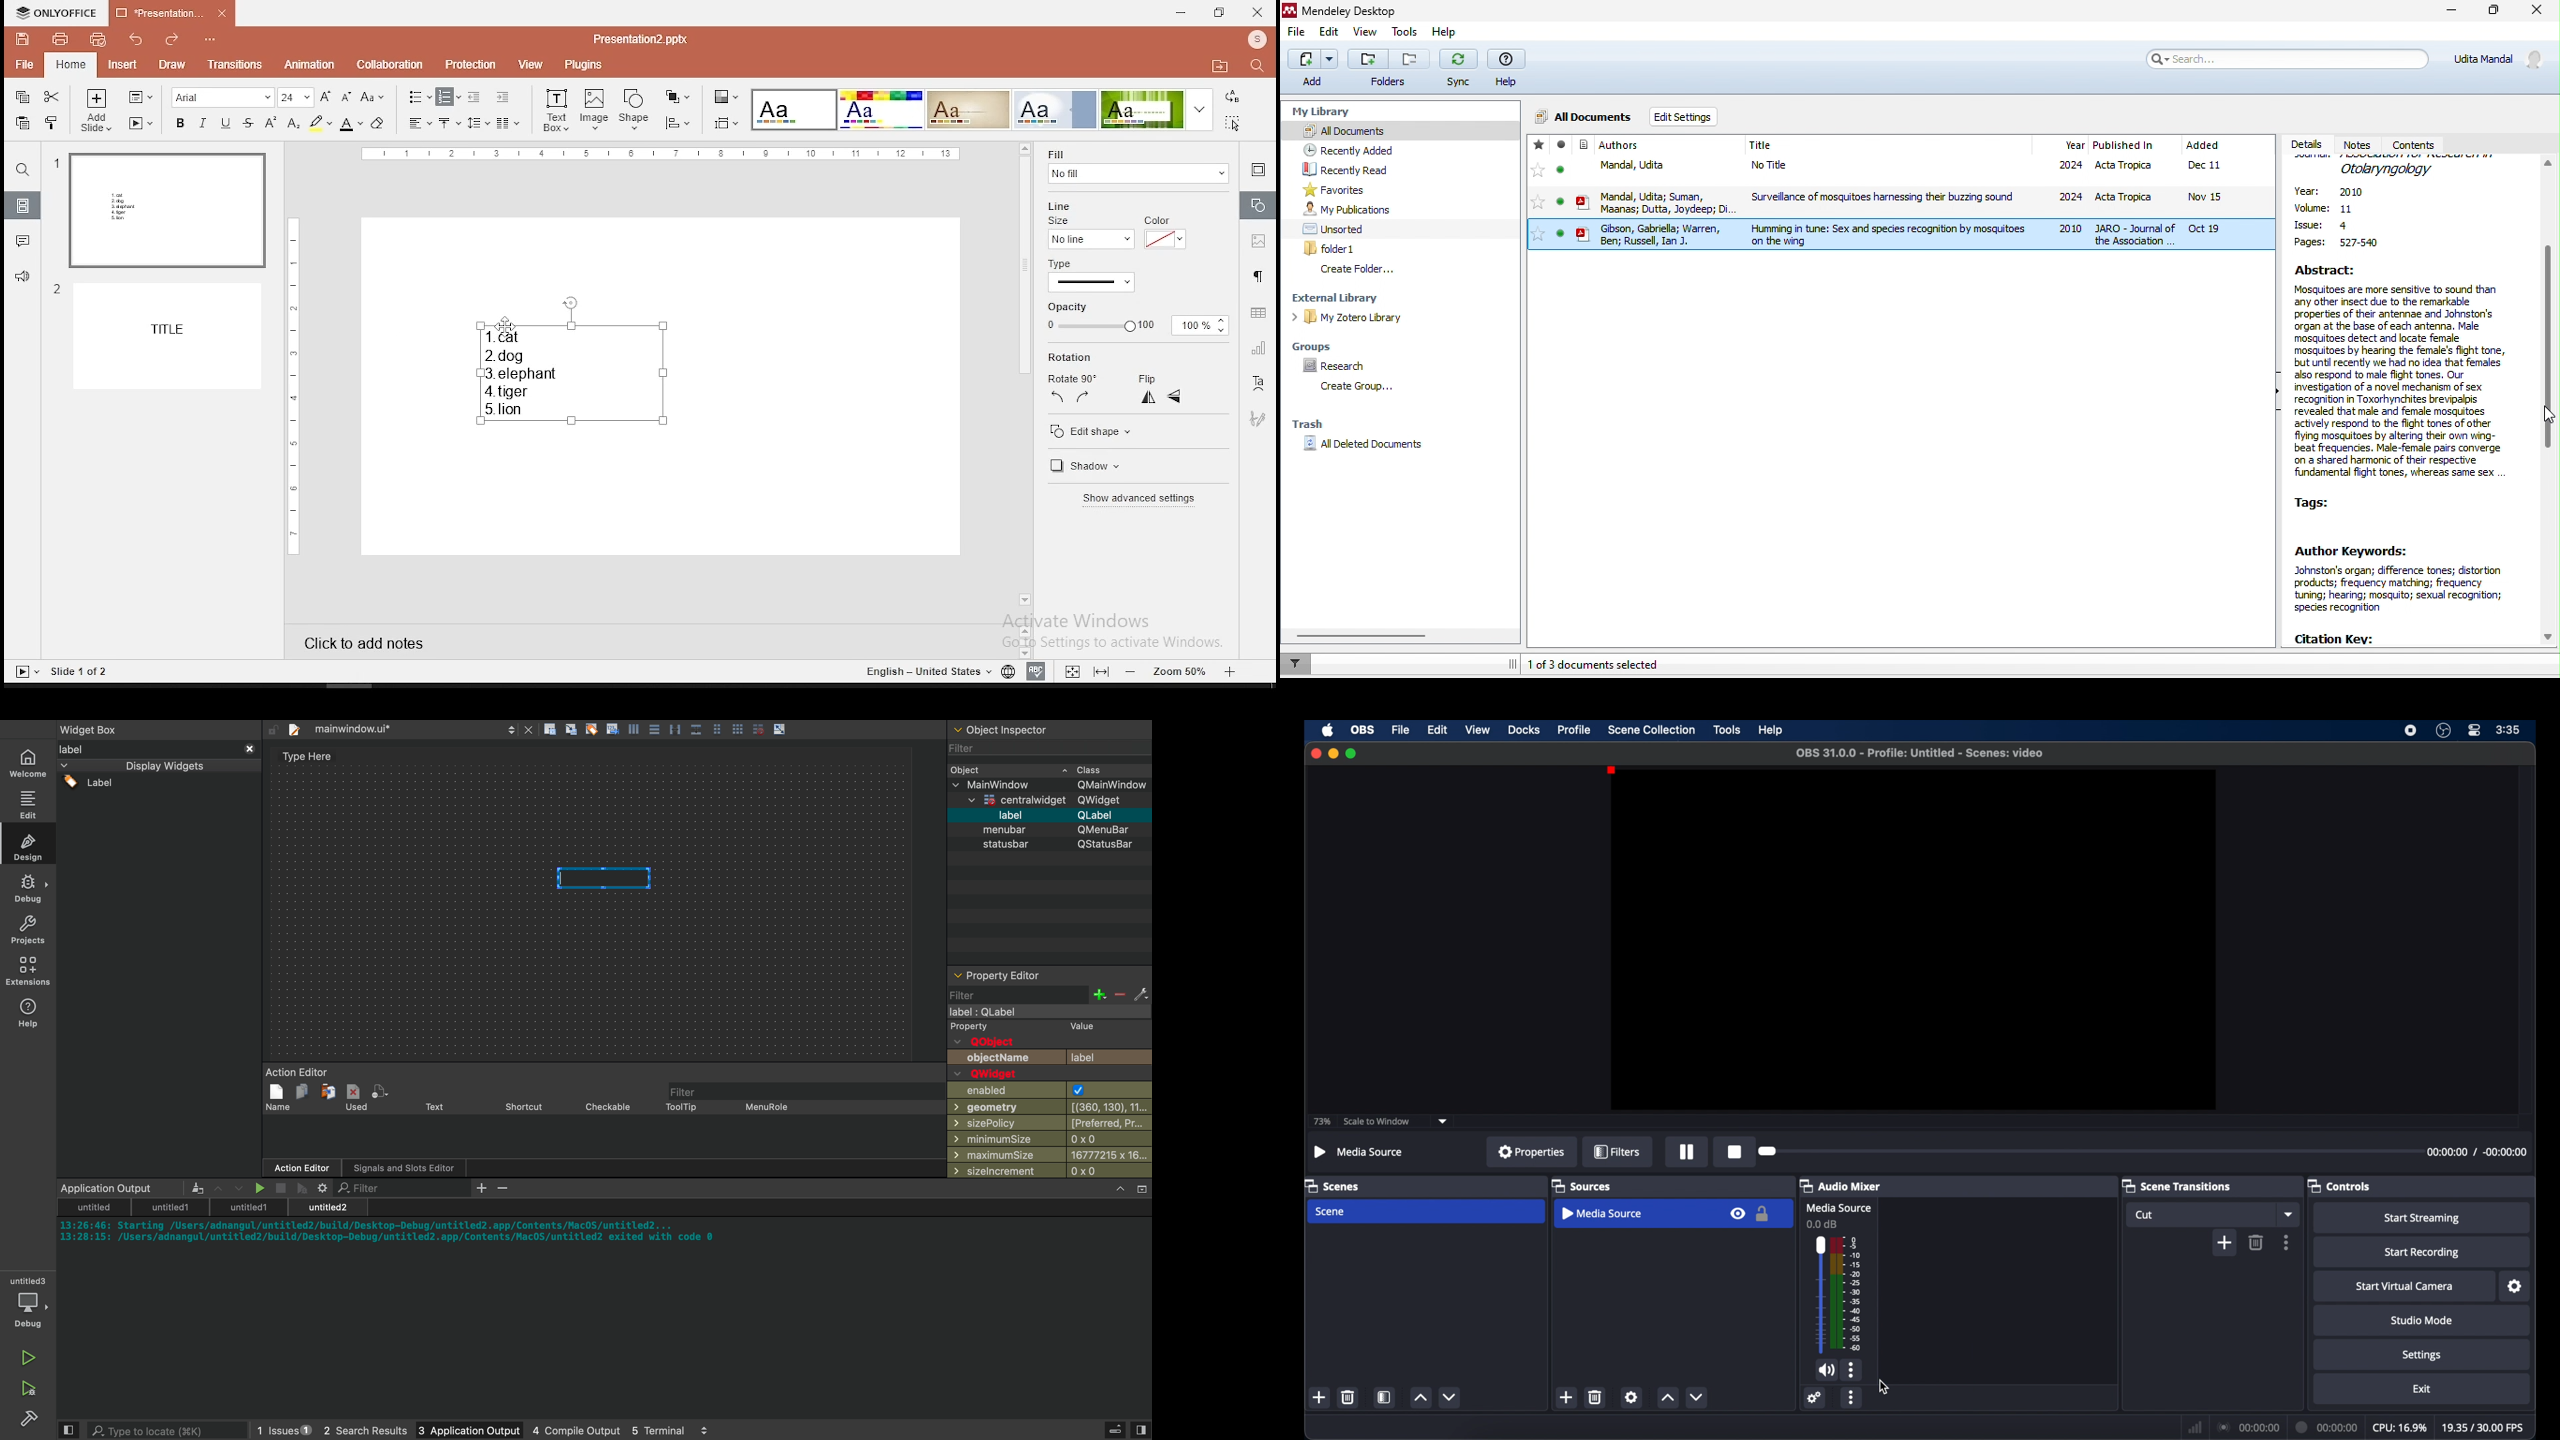  Describe the element at coordinates (1330, 35) in the screenshot. I see `edit` at that location.